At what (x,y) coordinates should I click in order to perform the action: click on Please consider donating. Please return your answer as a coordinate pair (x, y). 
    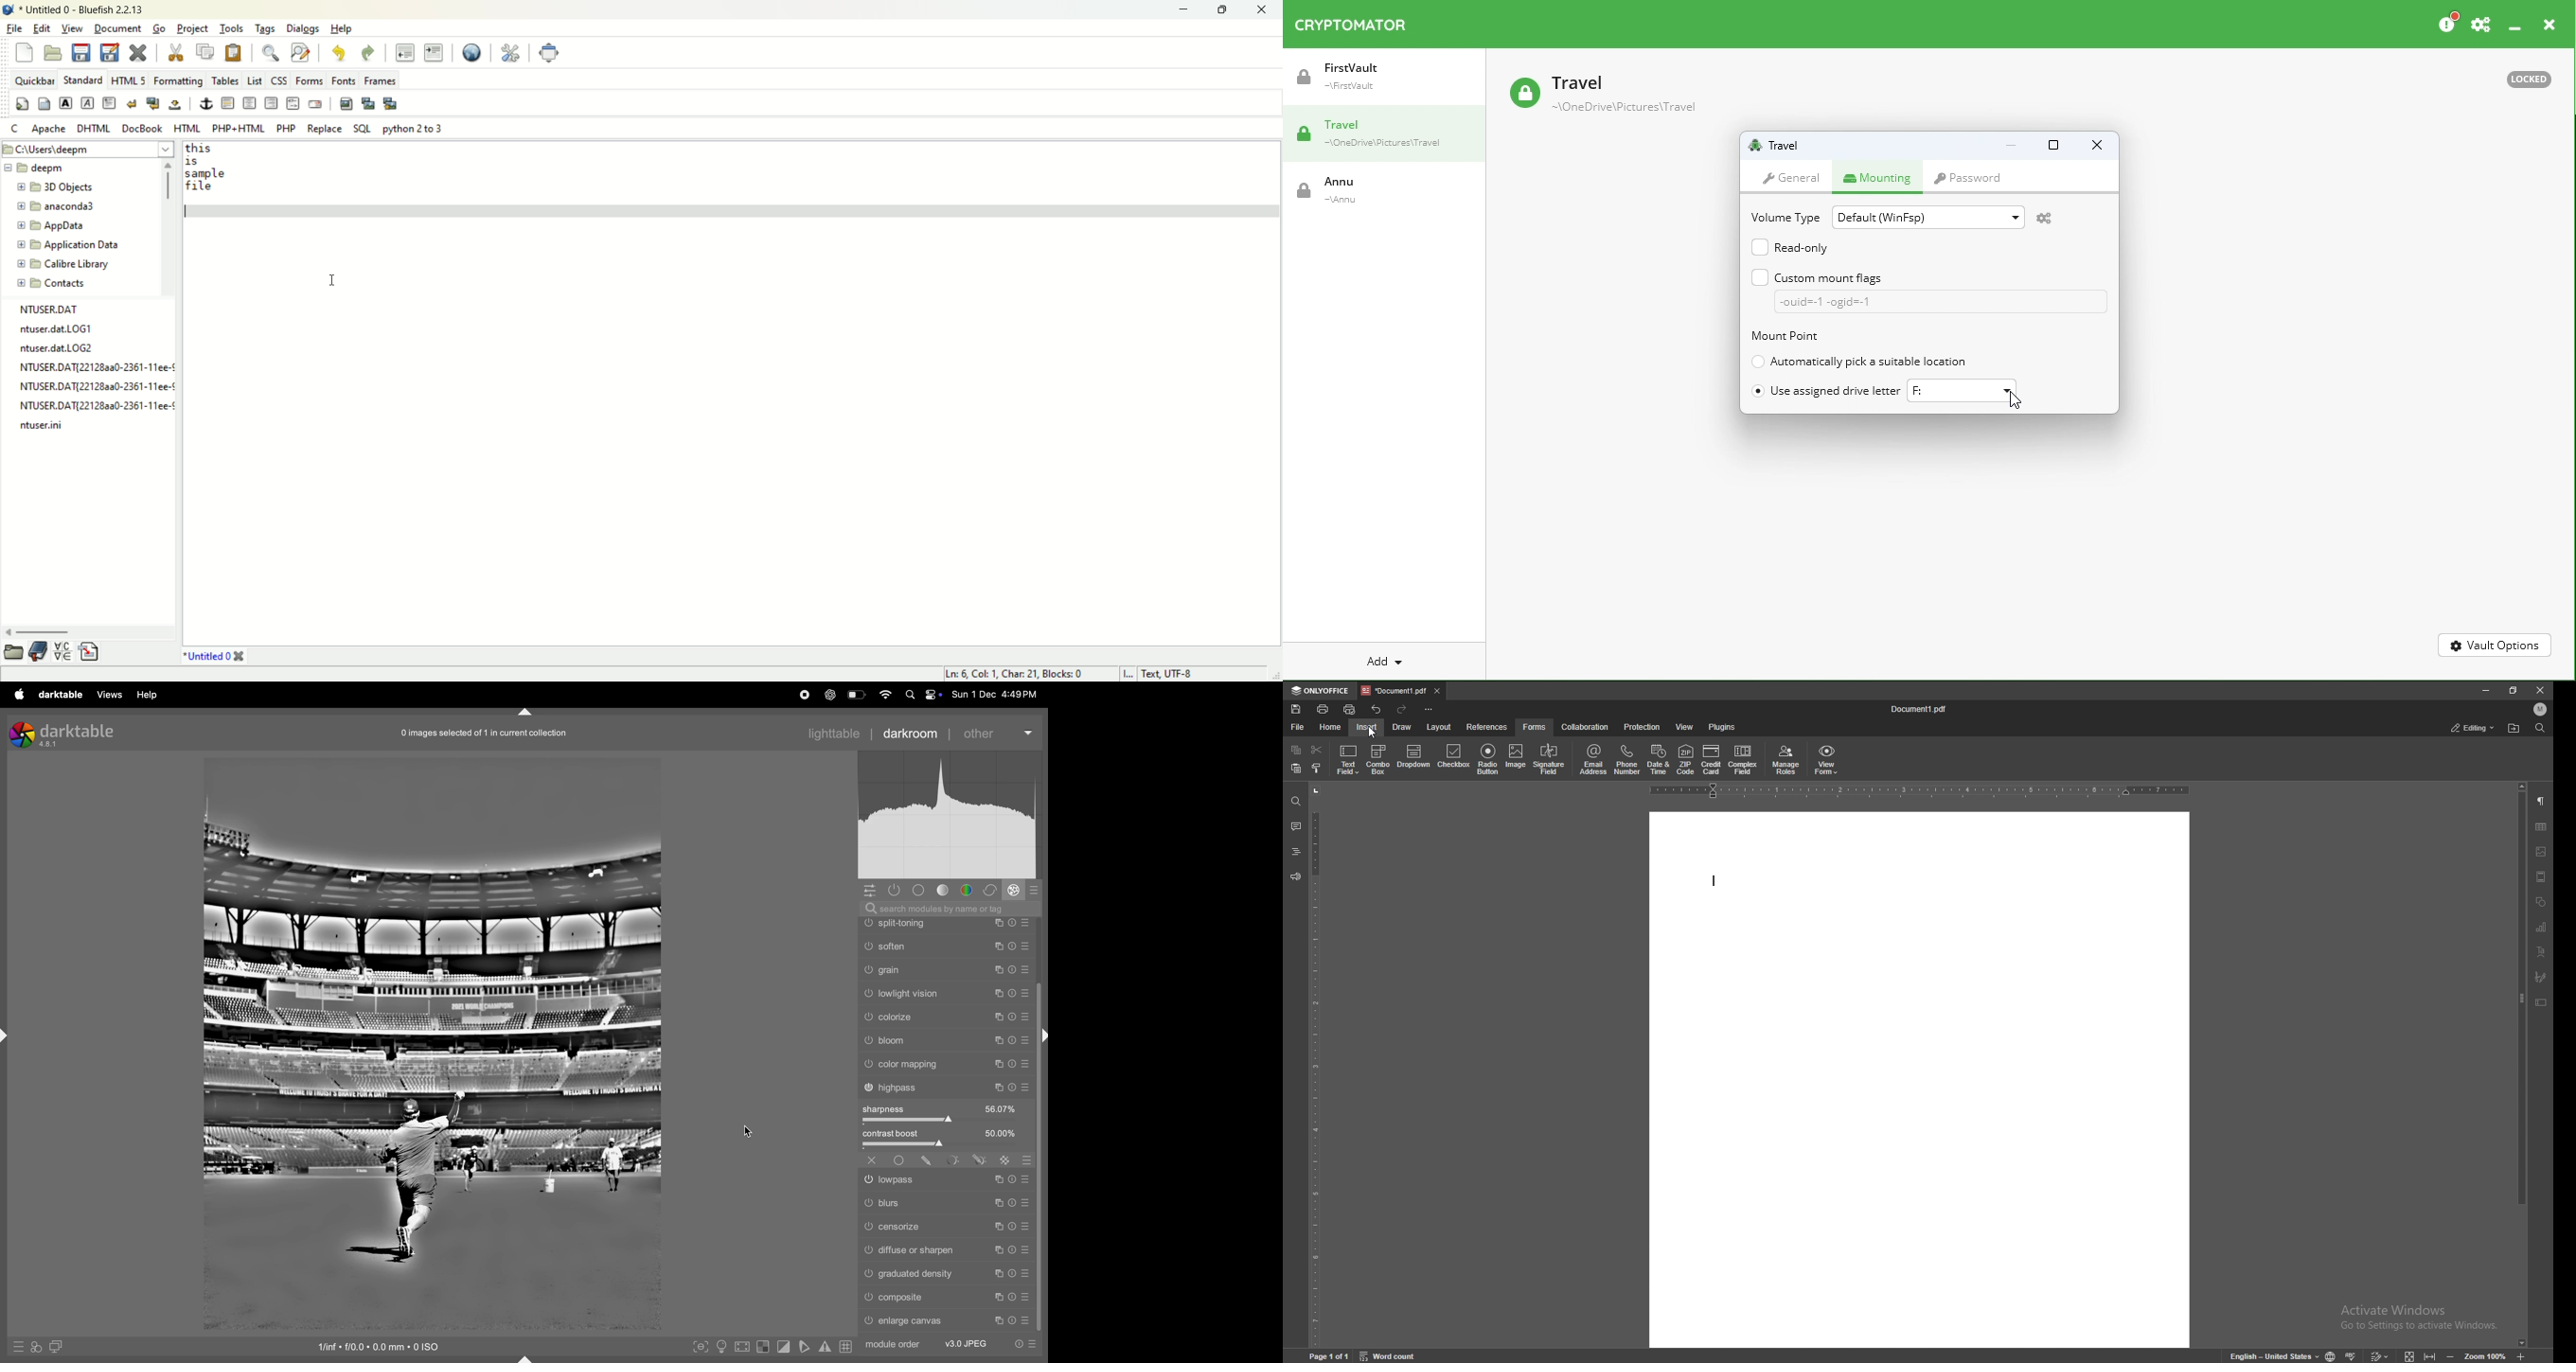
    Looking at the image, I should click on (2446, 22).